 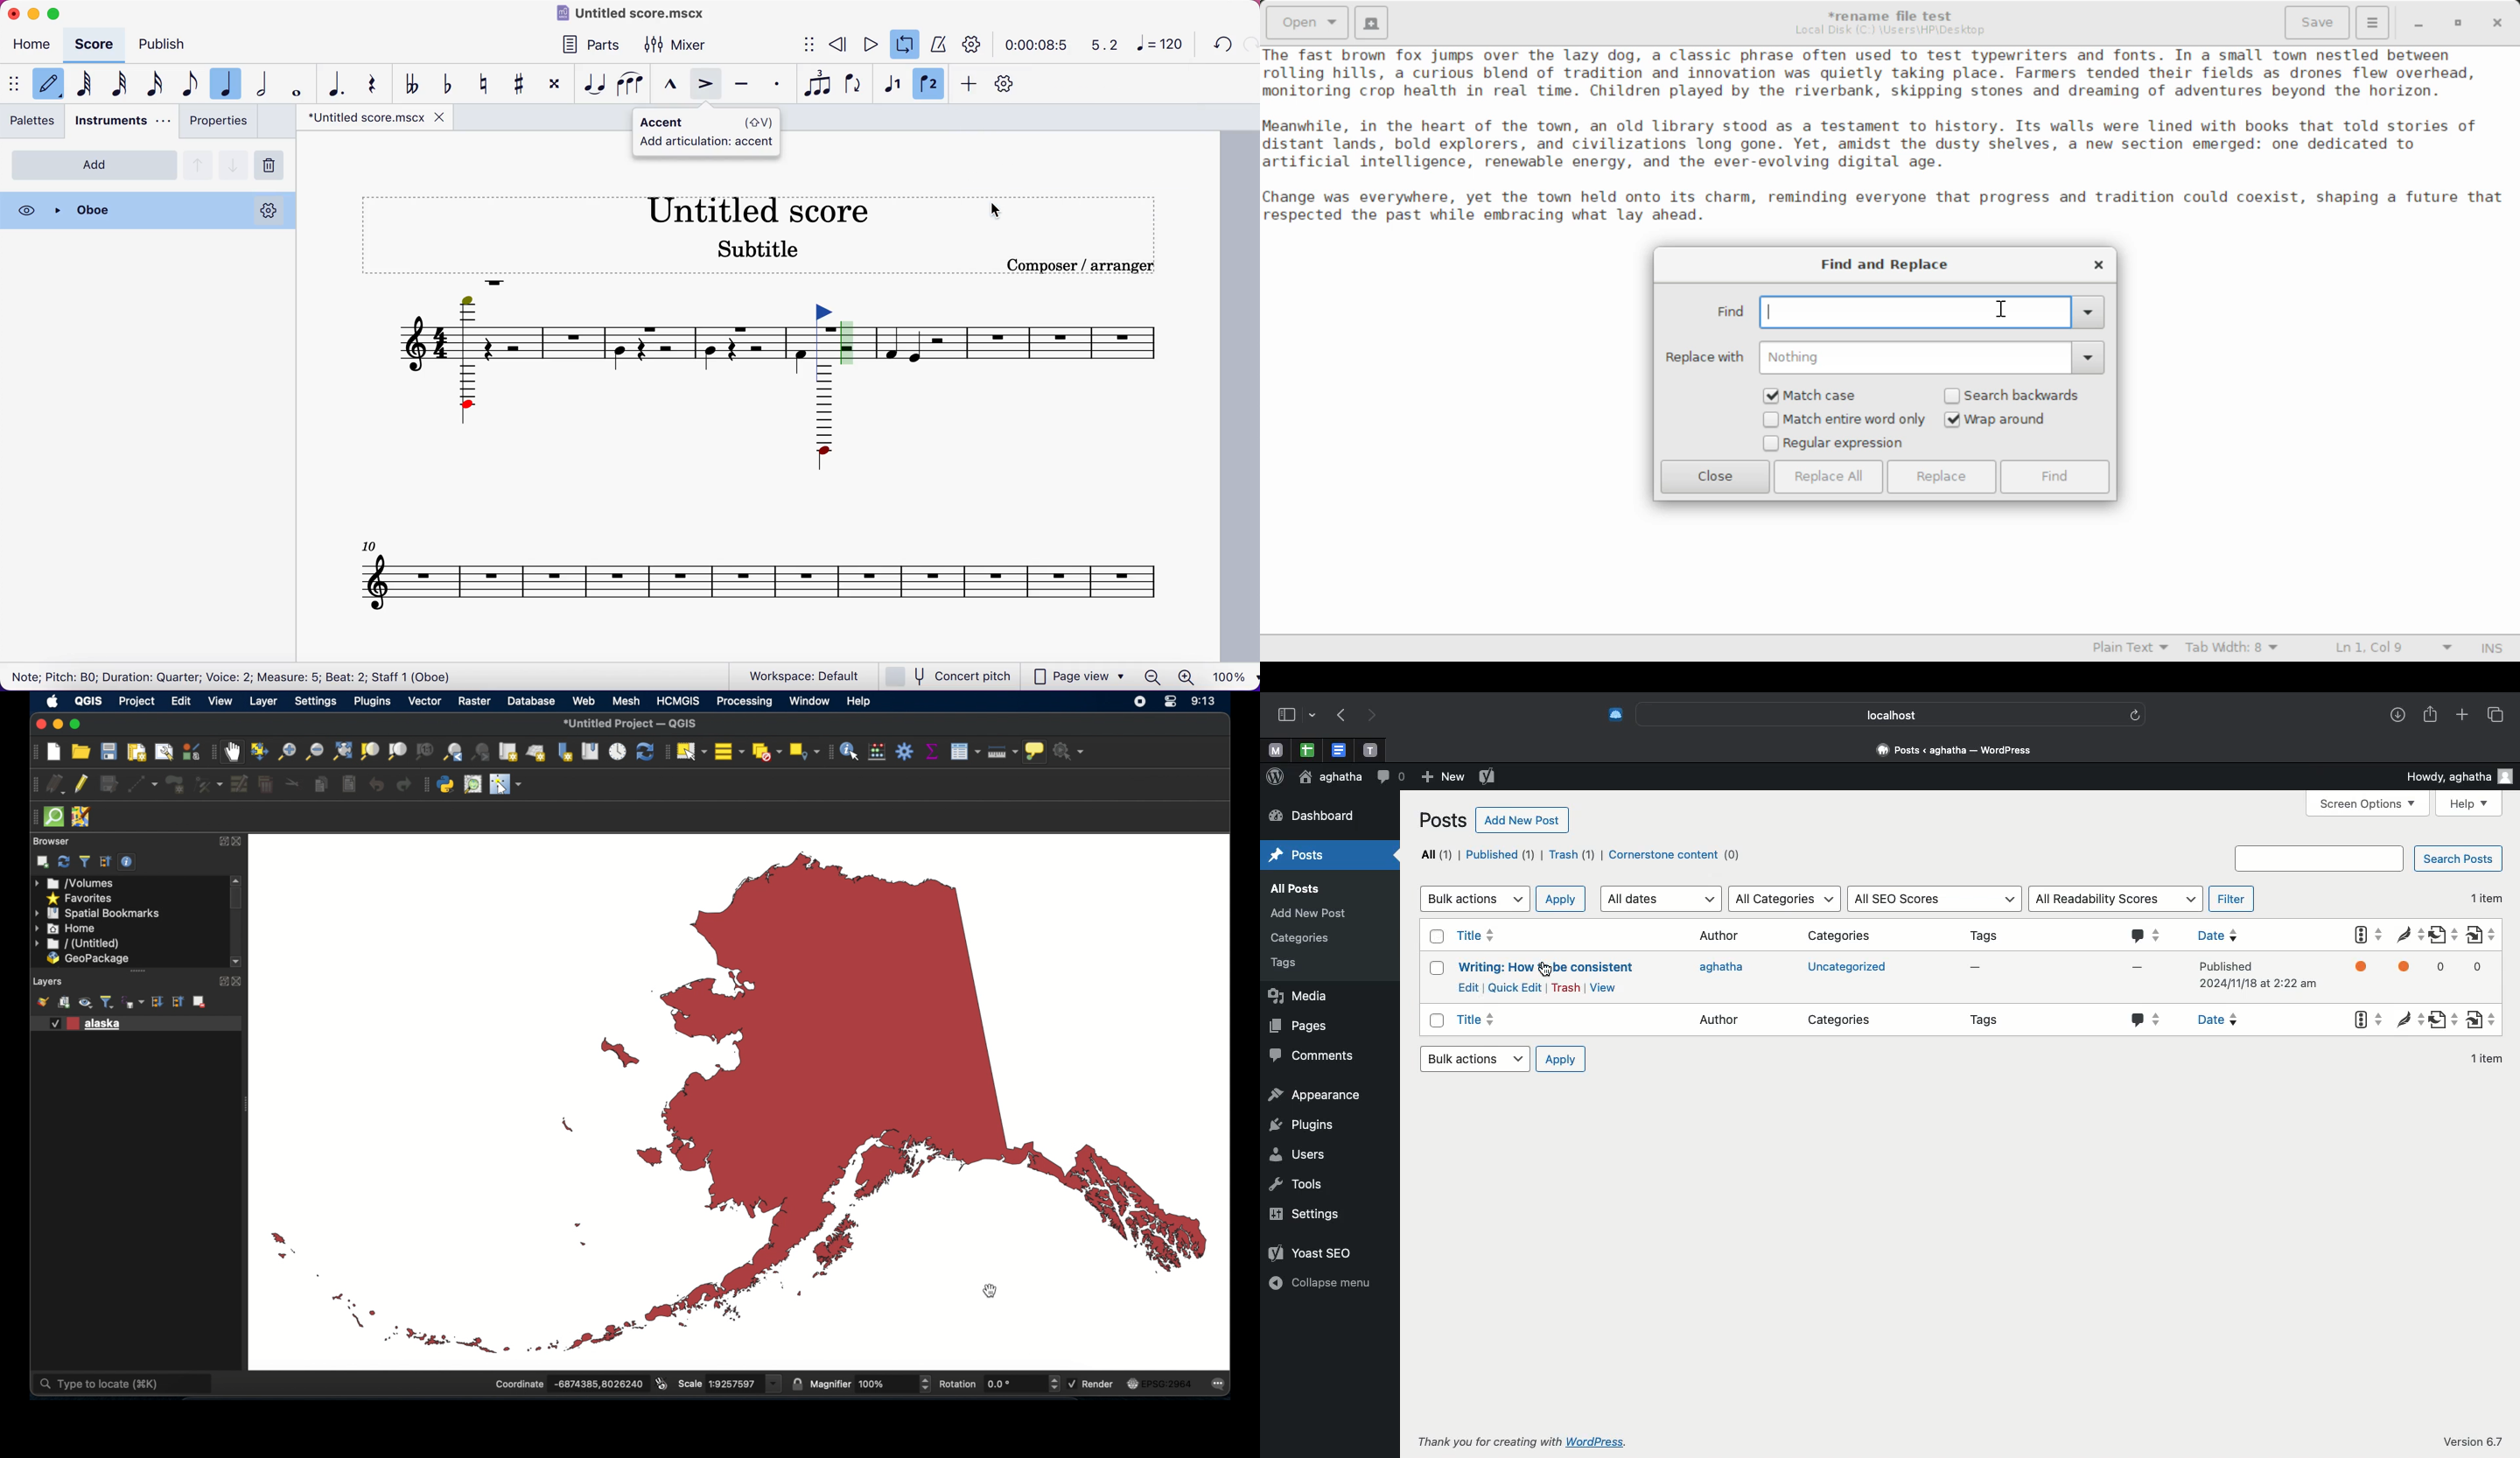 I want to click on Quick edit, so click(x=1516, y=987).